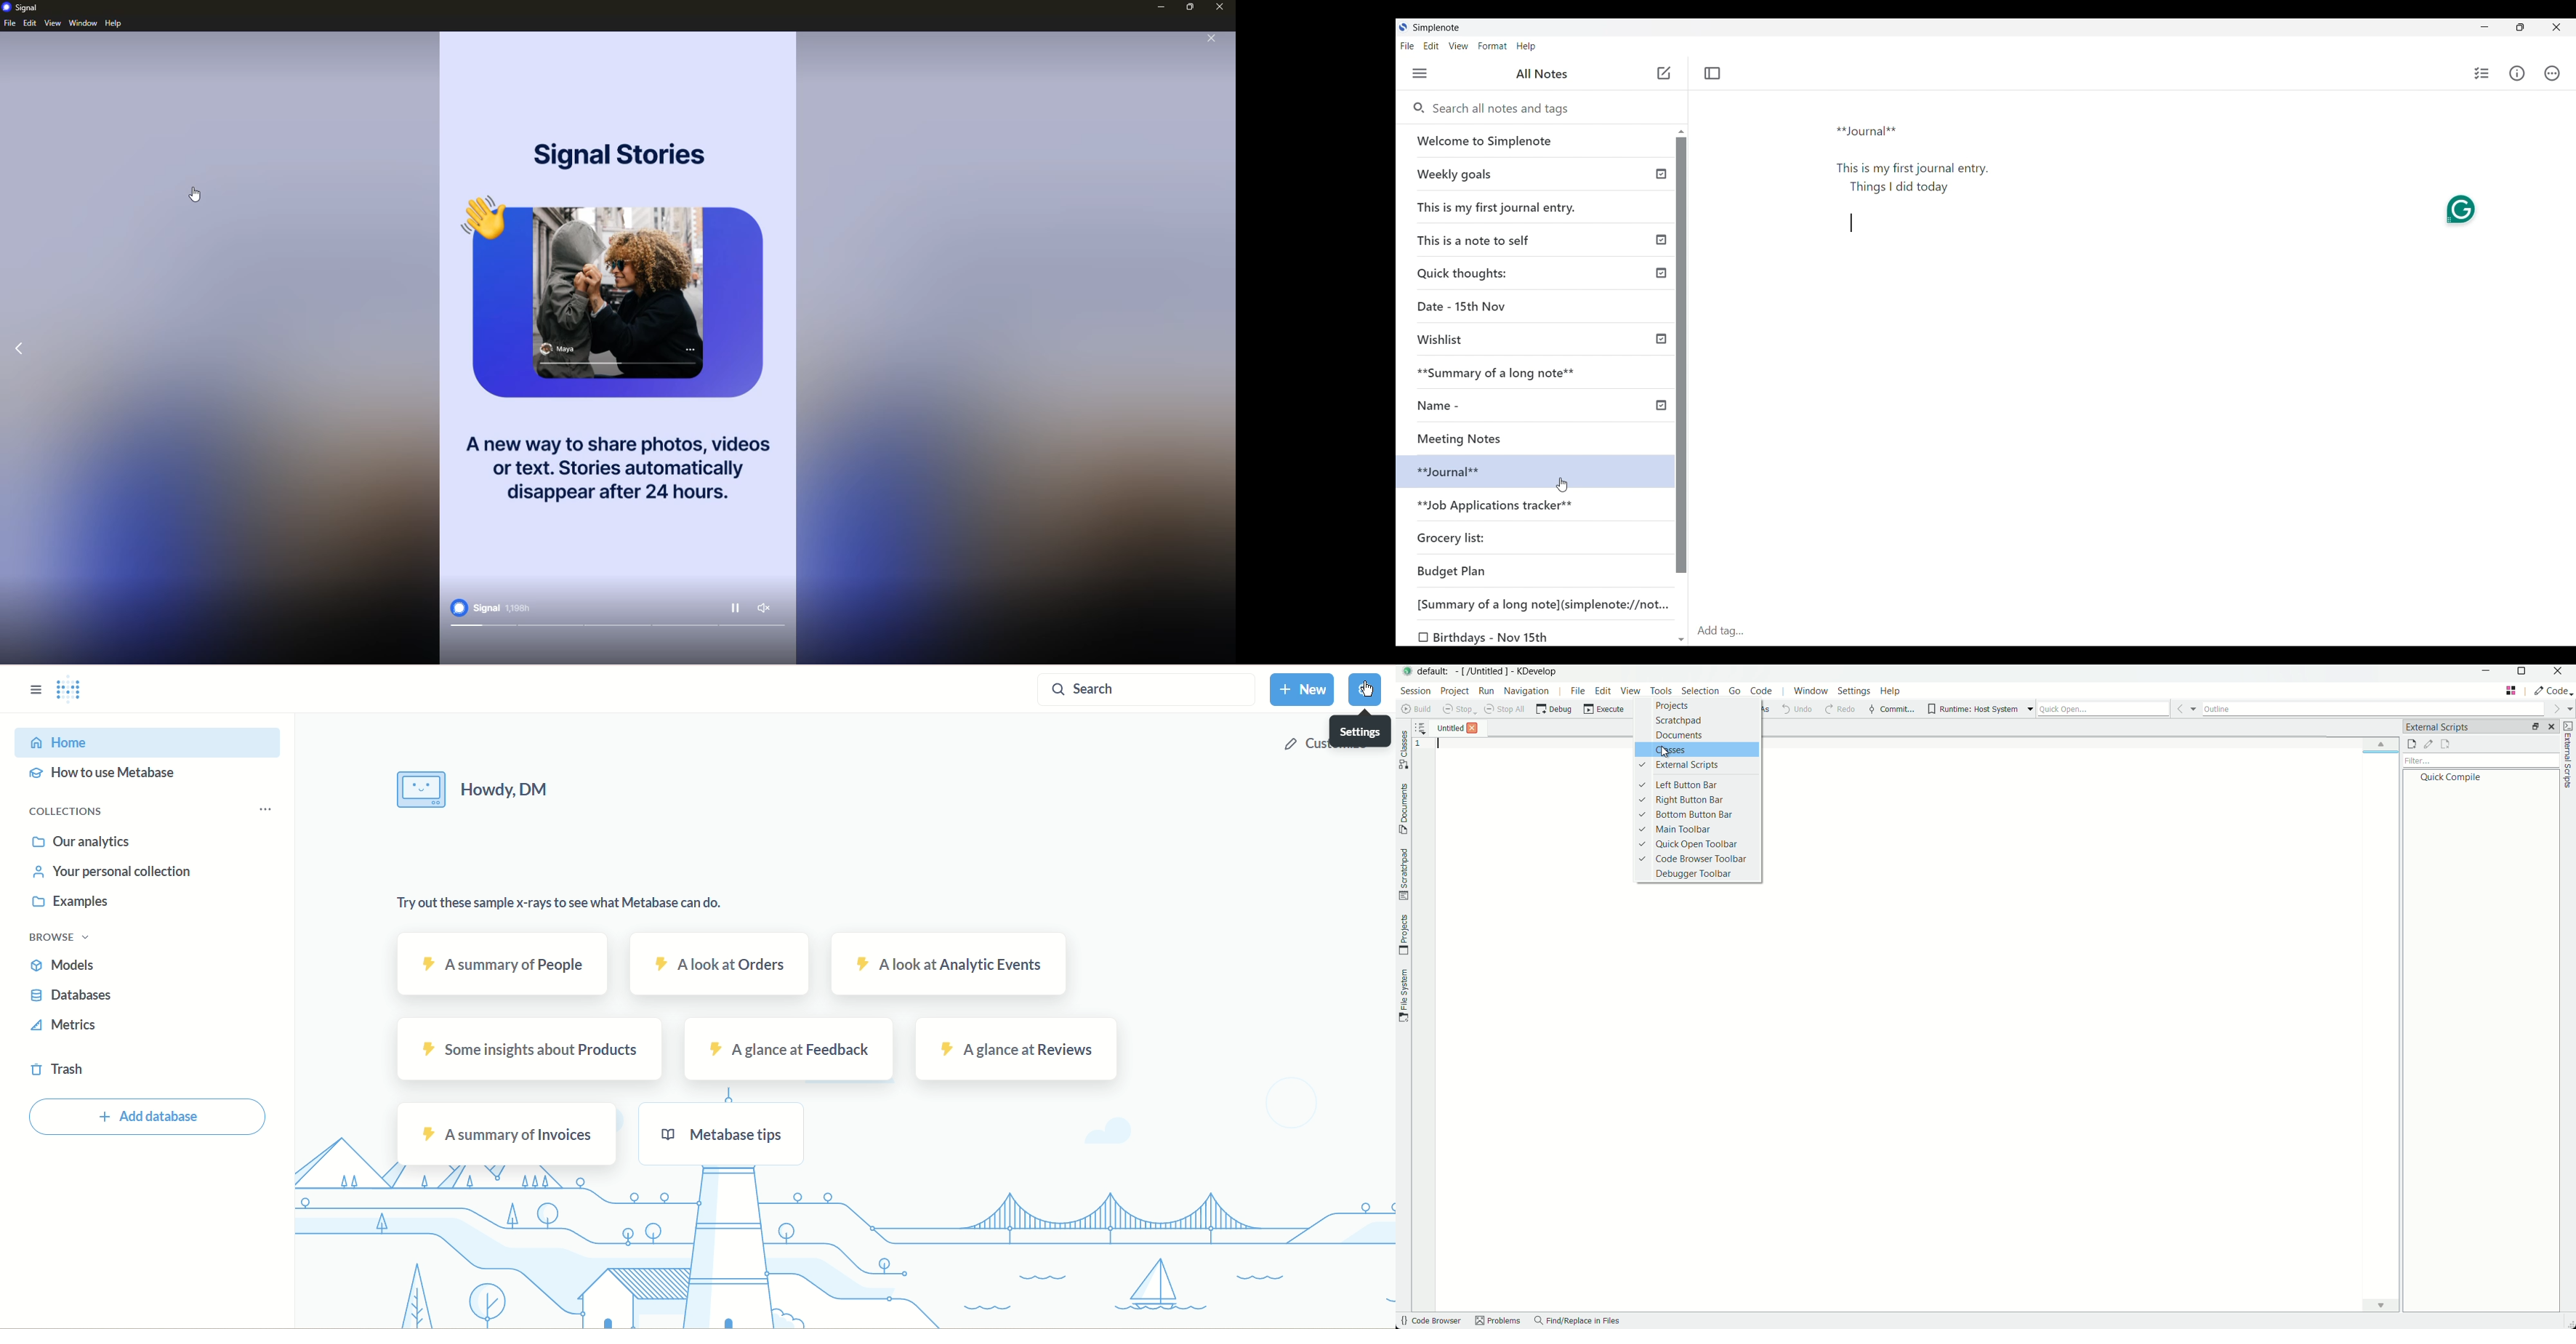 This screenshot has width=2576, height=1344. Describe the element at coordinates (2517, 73) in the screenshot. I see `Info` at that location.